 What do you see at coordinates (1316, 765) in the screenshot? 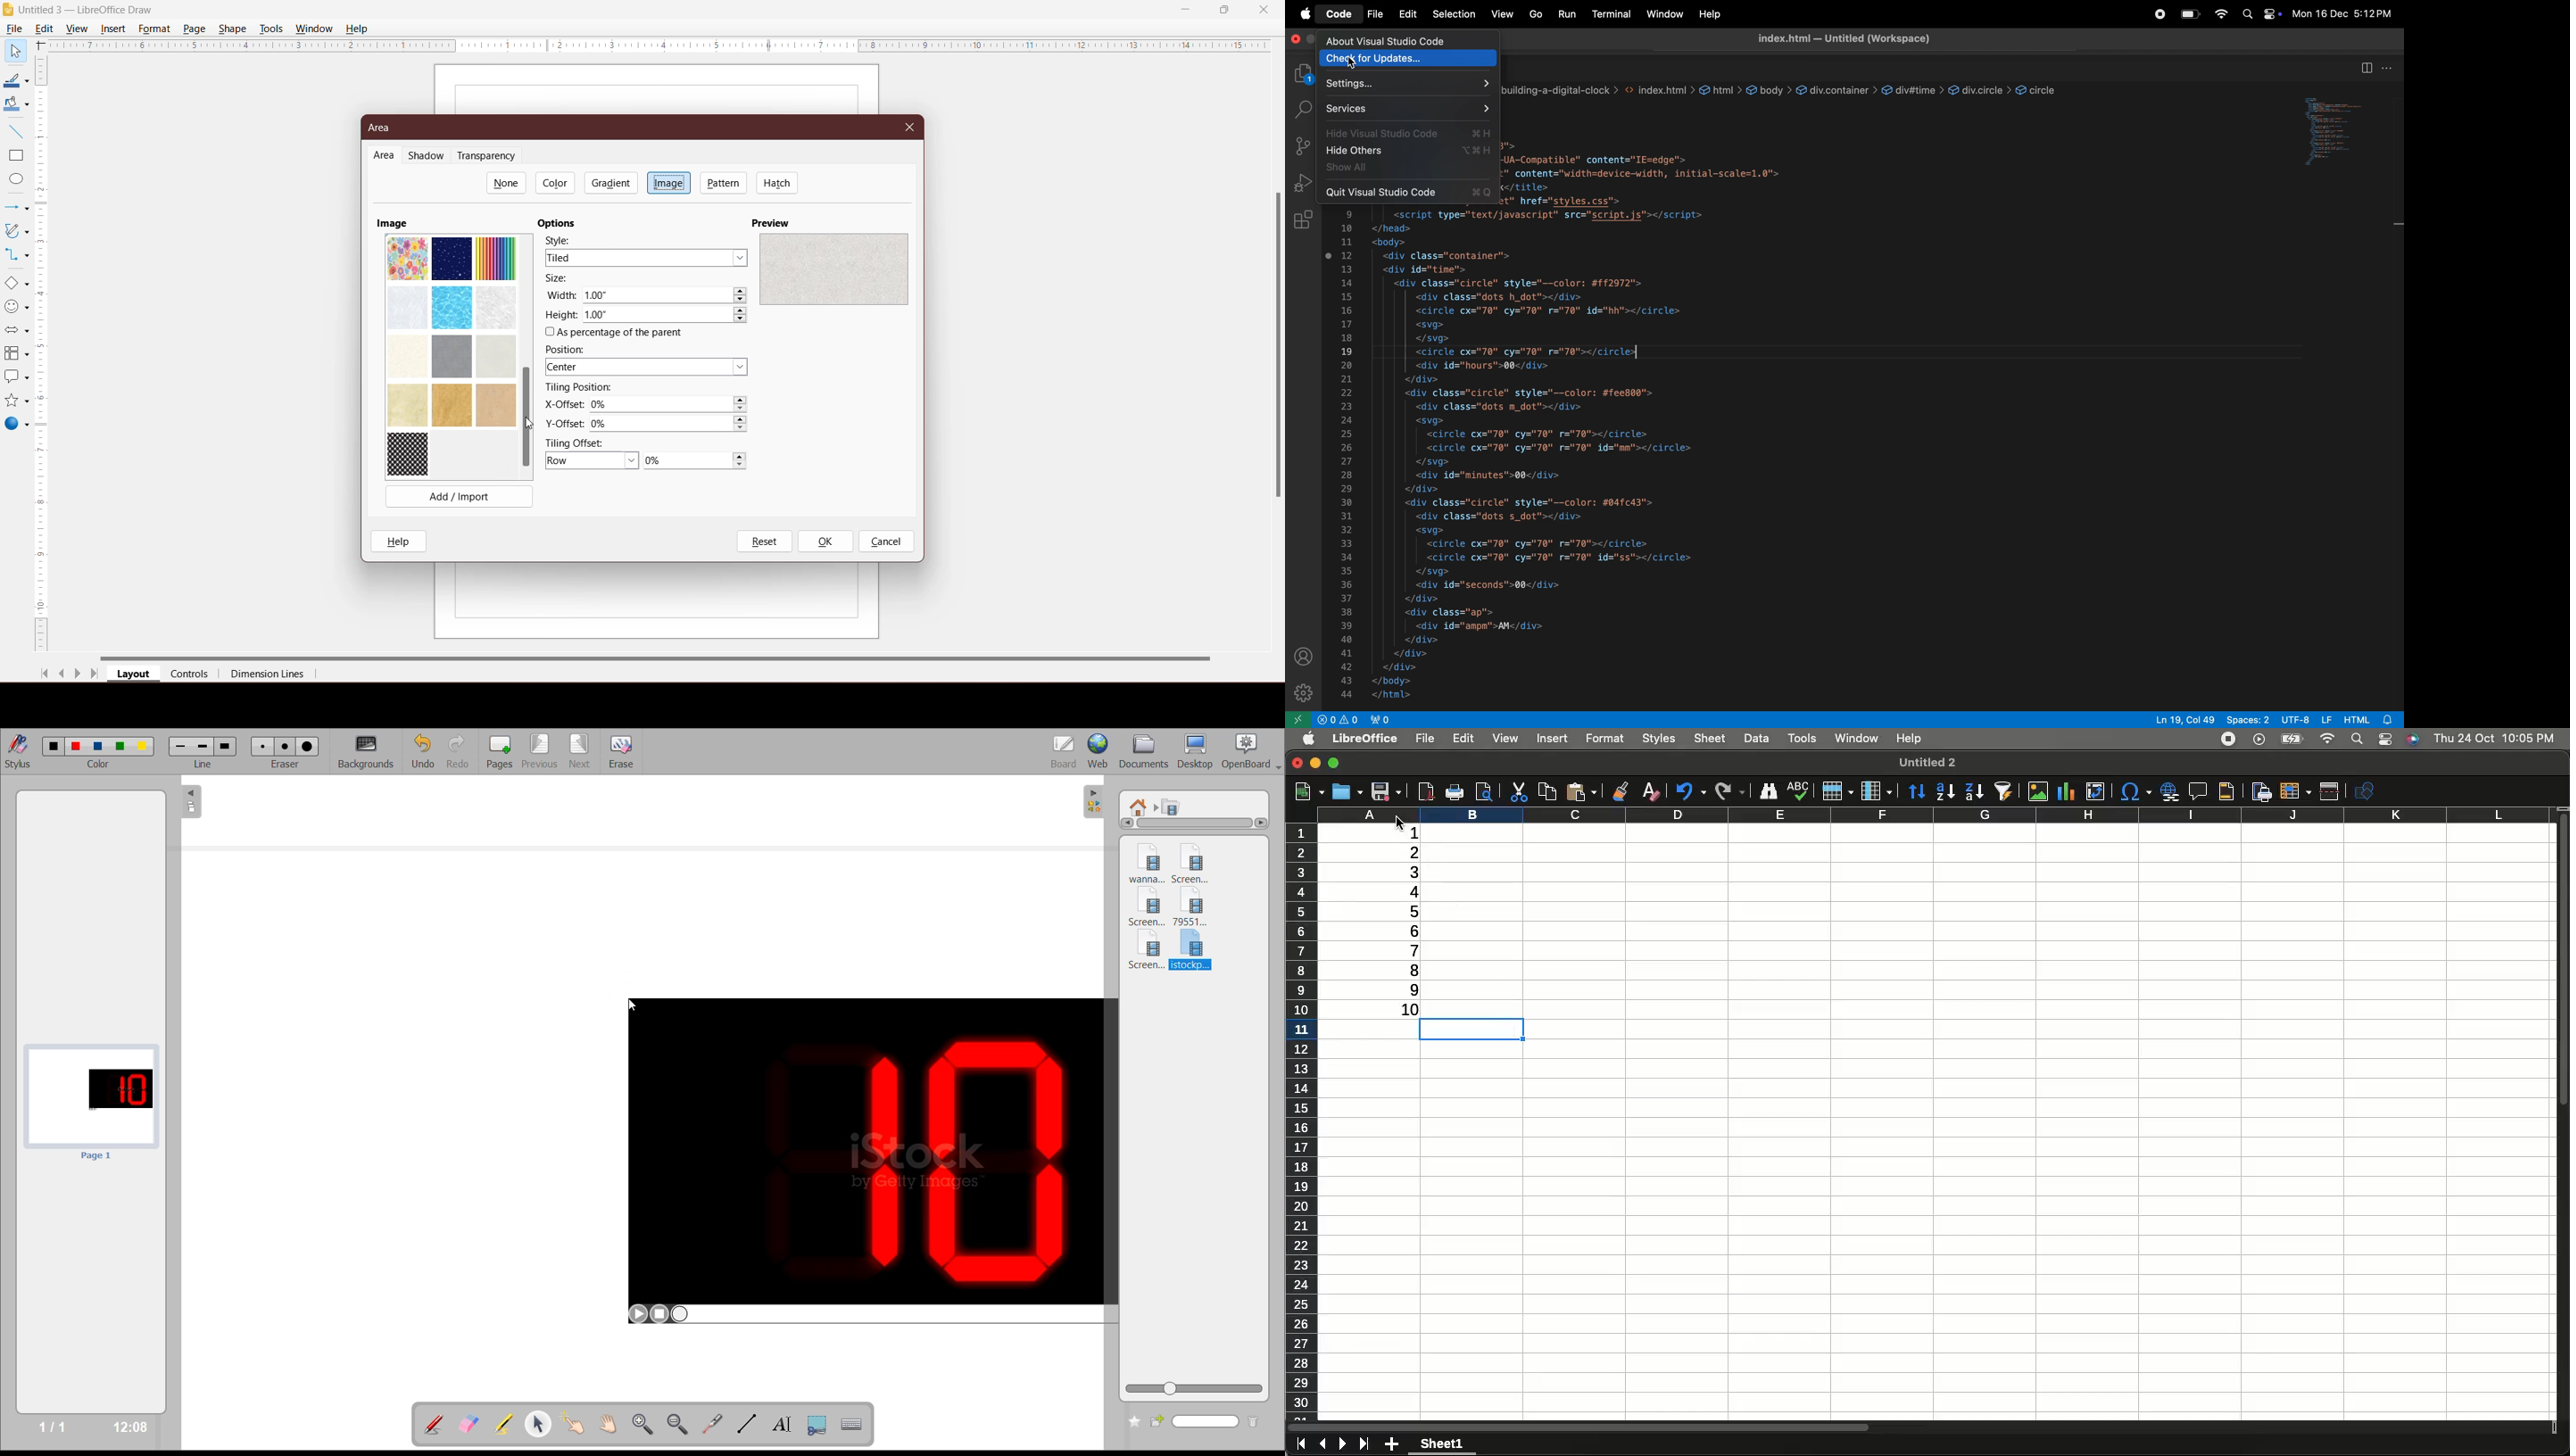
I see `Minimize` at bounding box center [1316, 765].